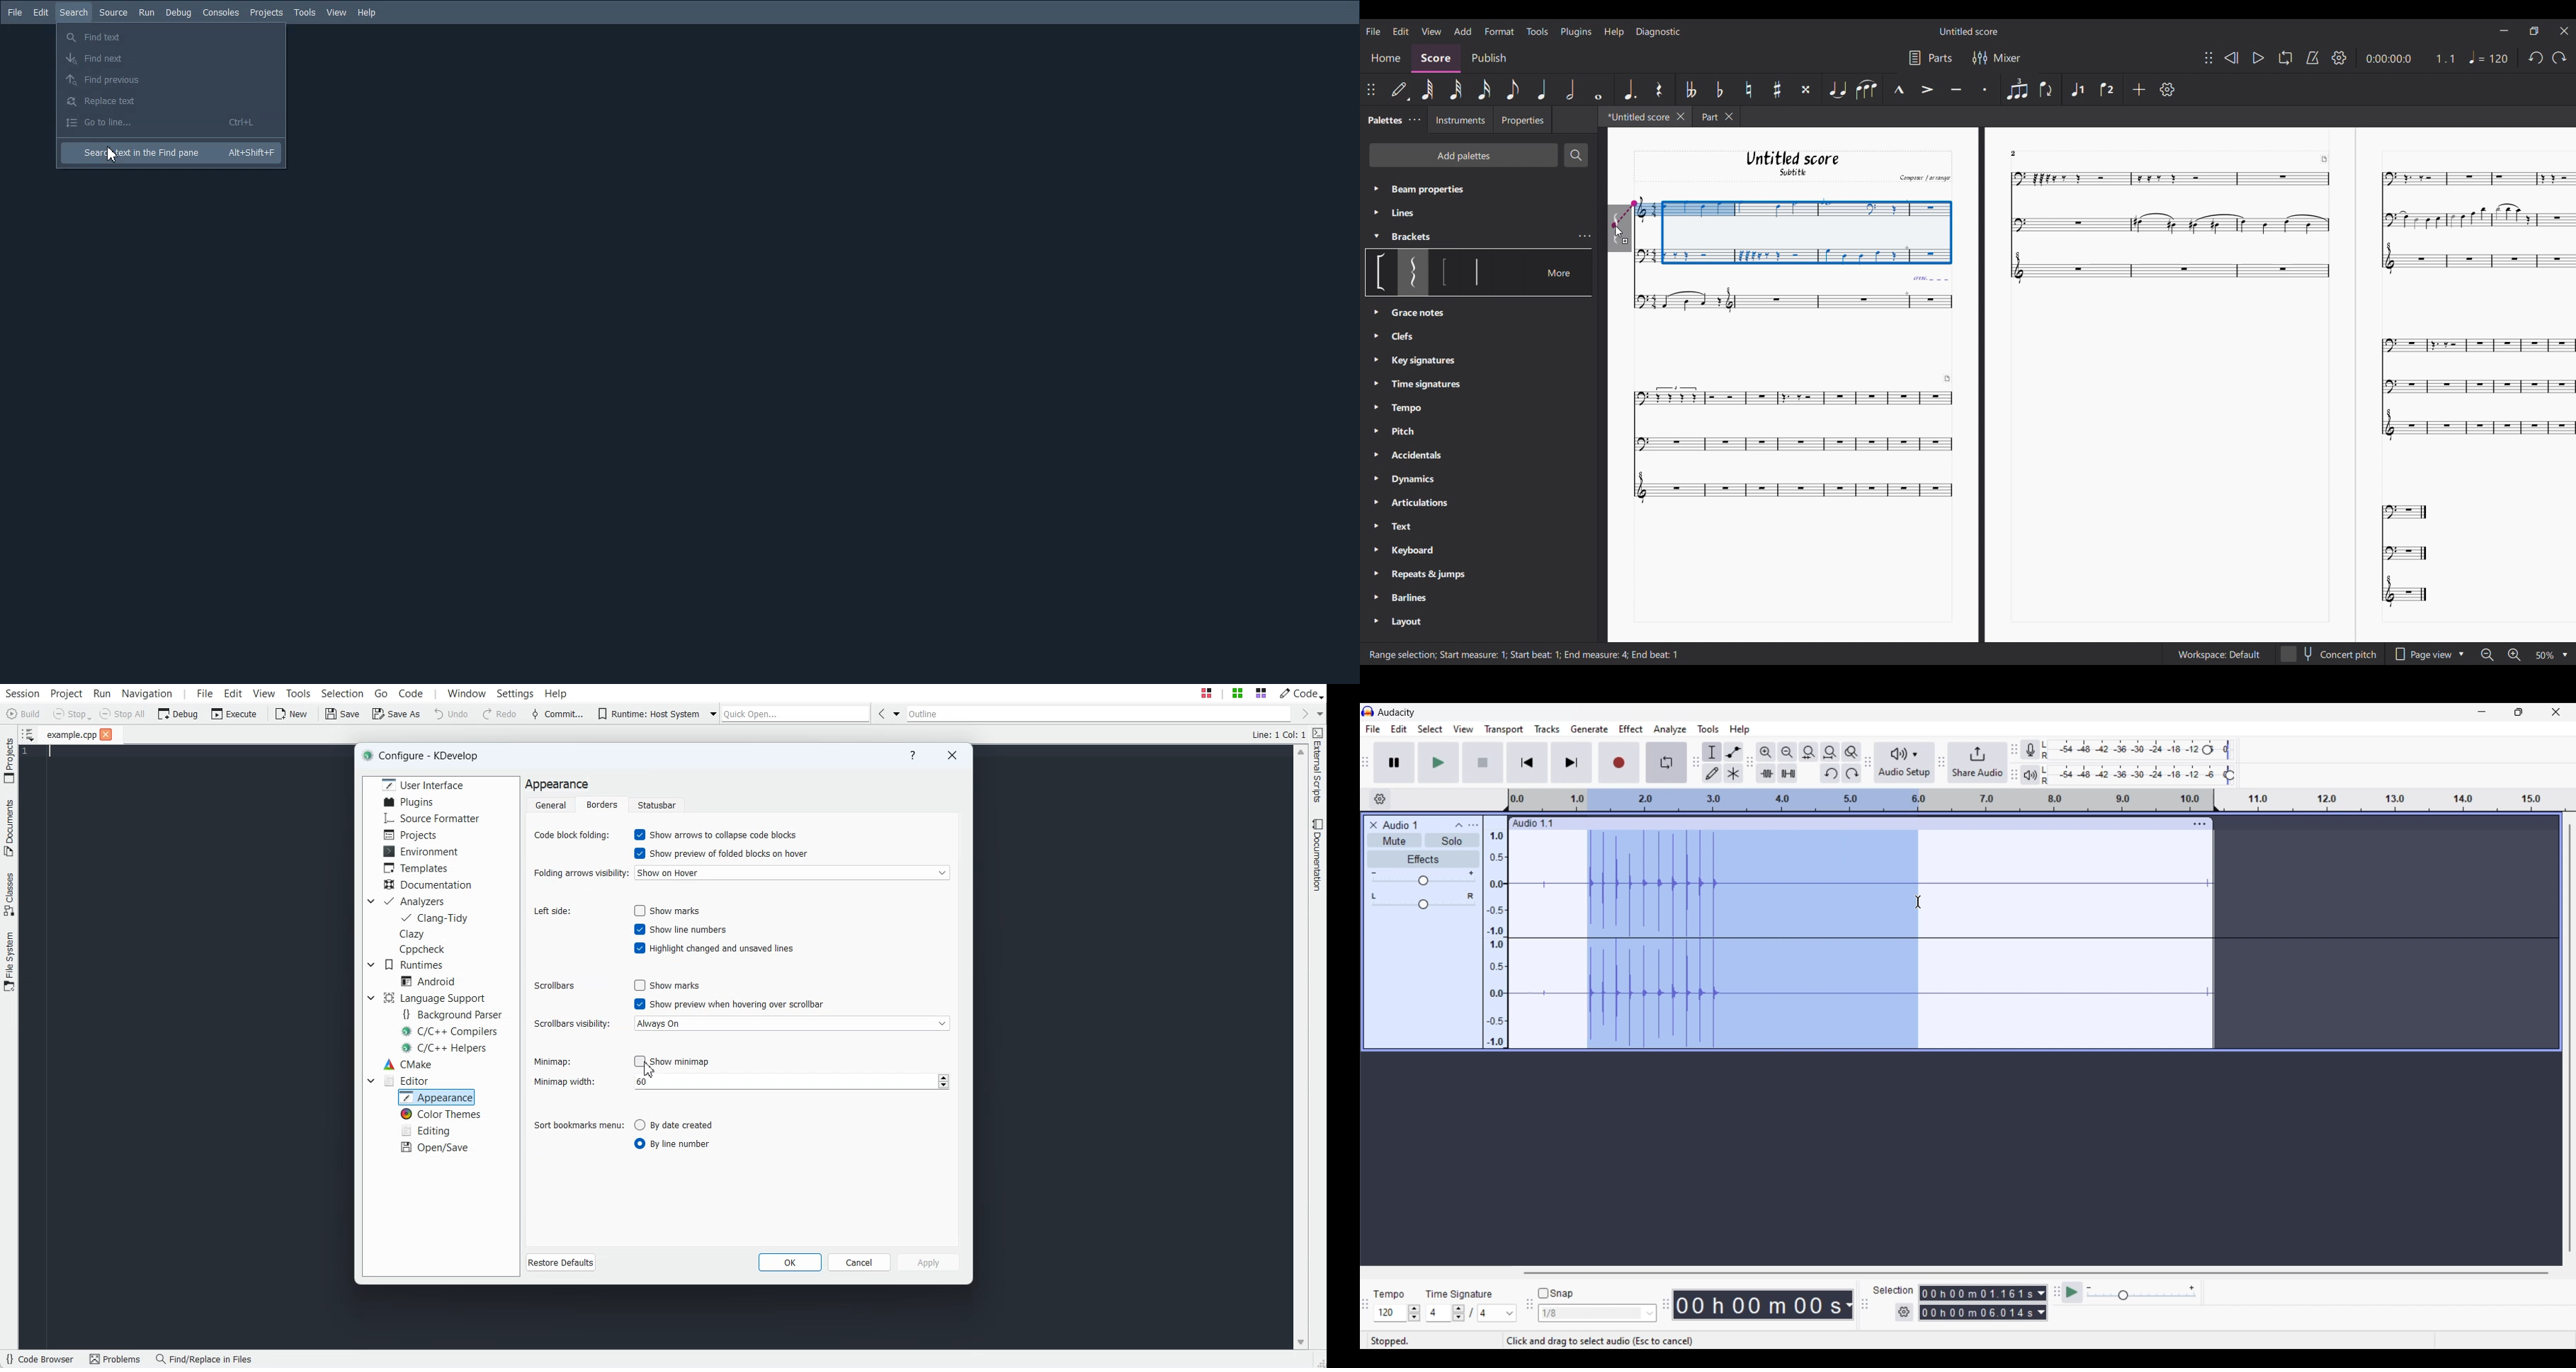 The image size is (2576, 1372). I want to click on Concert pitch toggle, so click(2329, 654).